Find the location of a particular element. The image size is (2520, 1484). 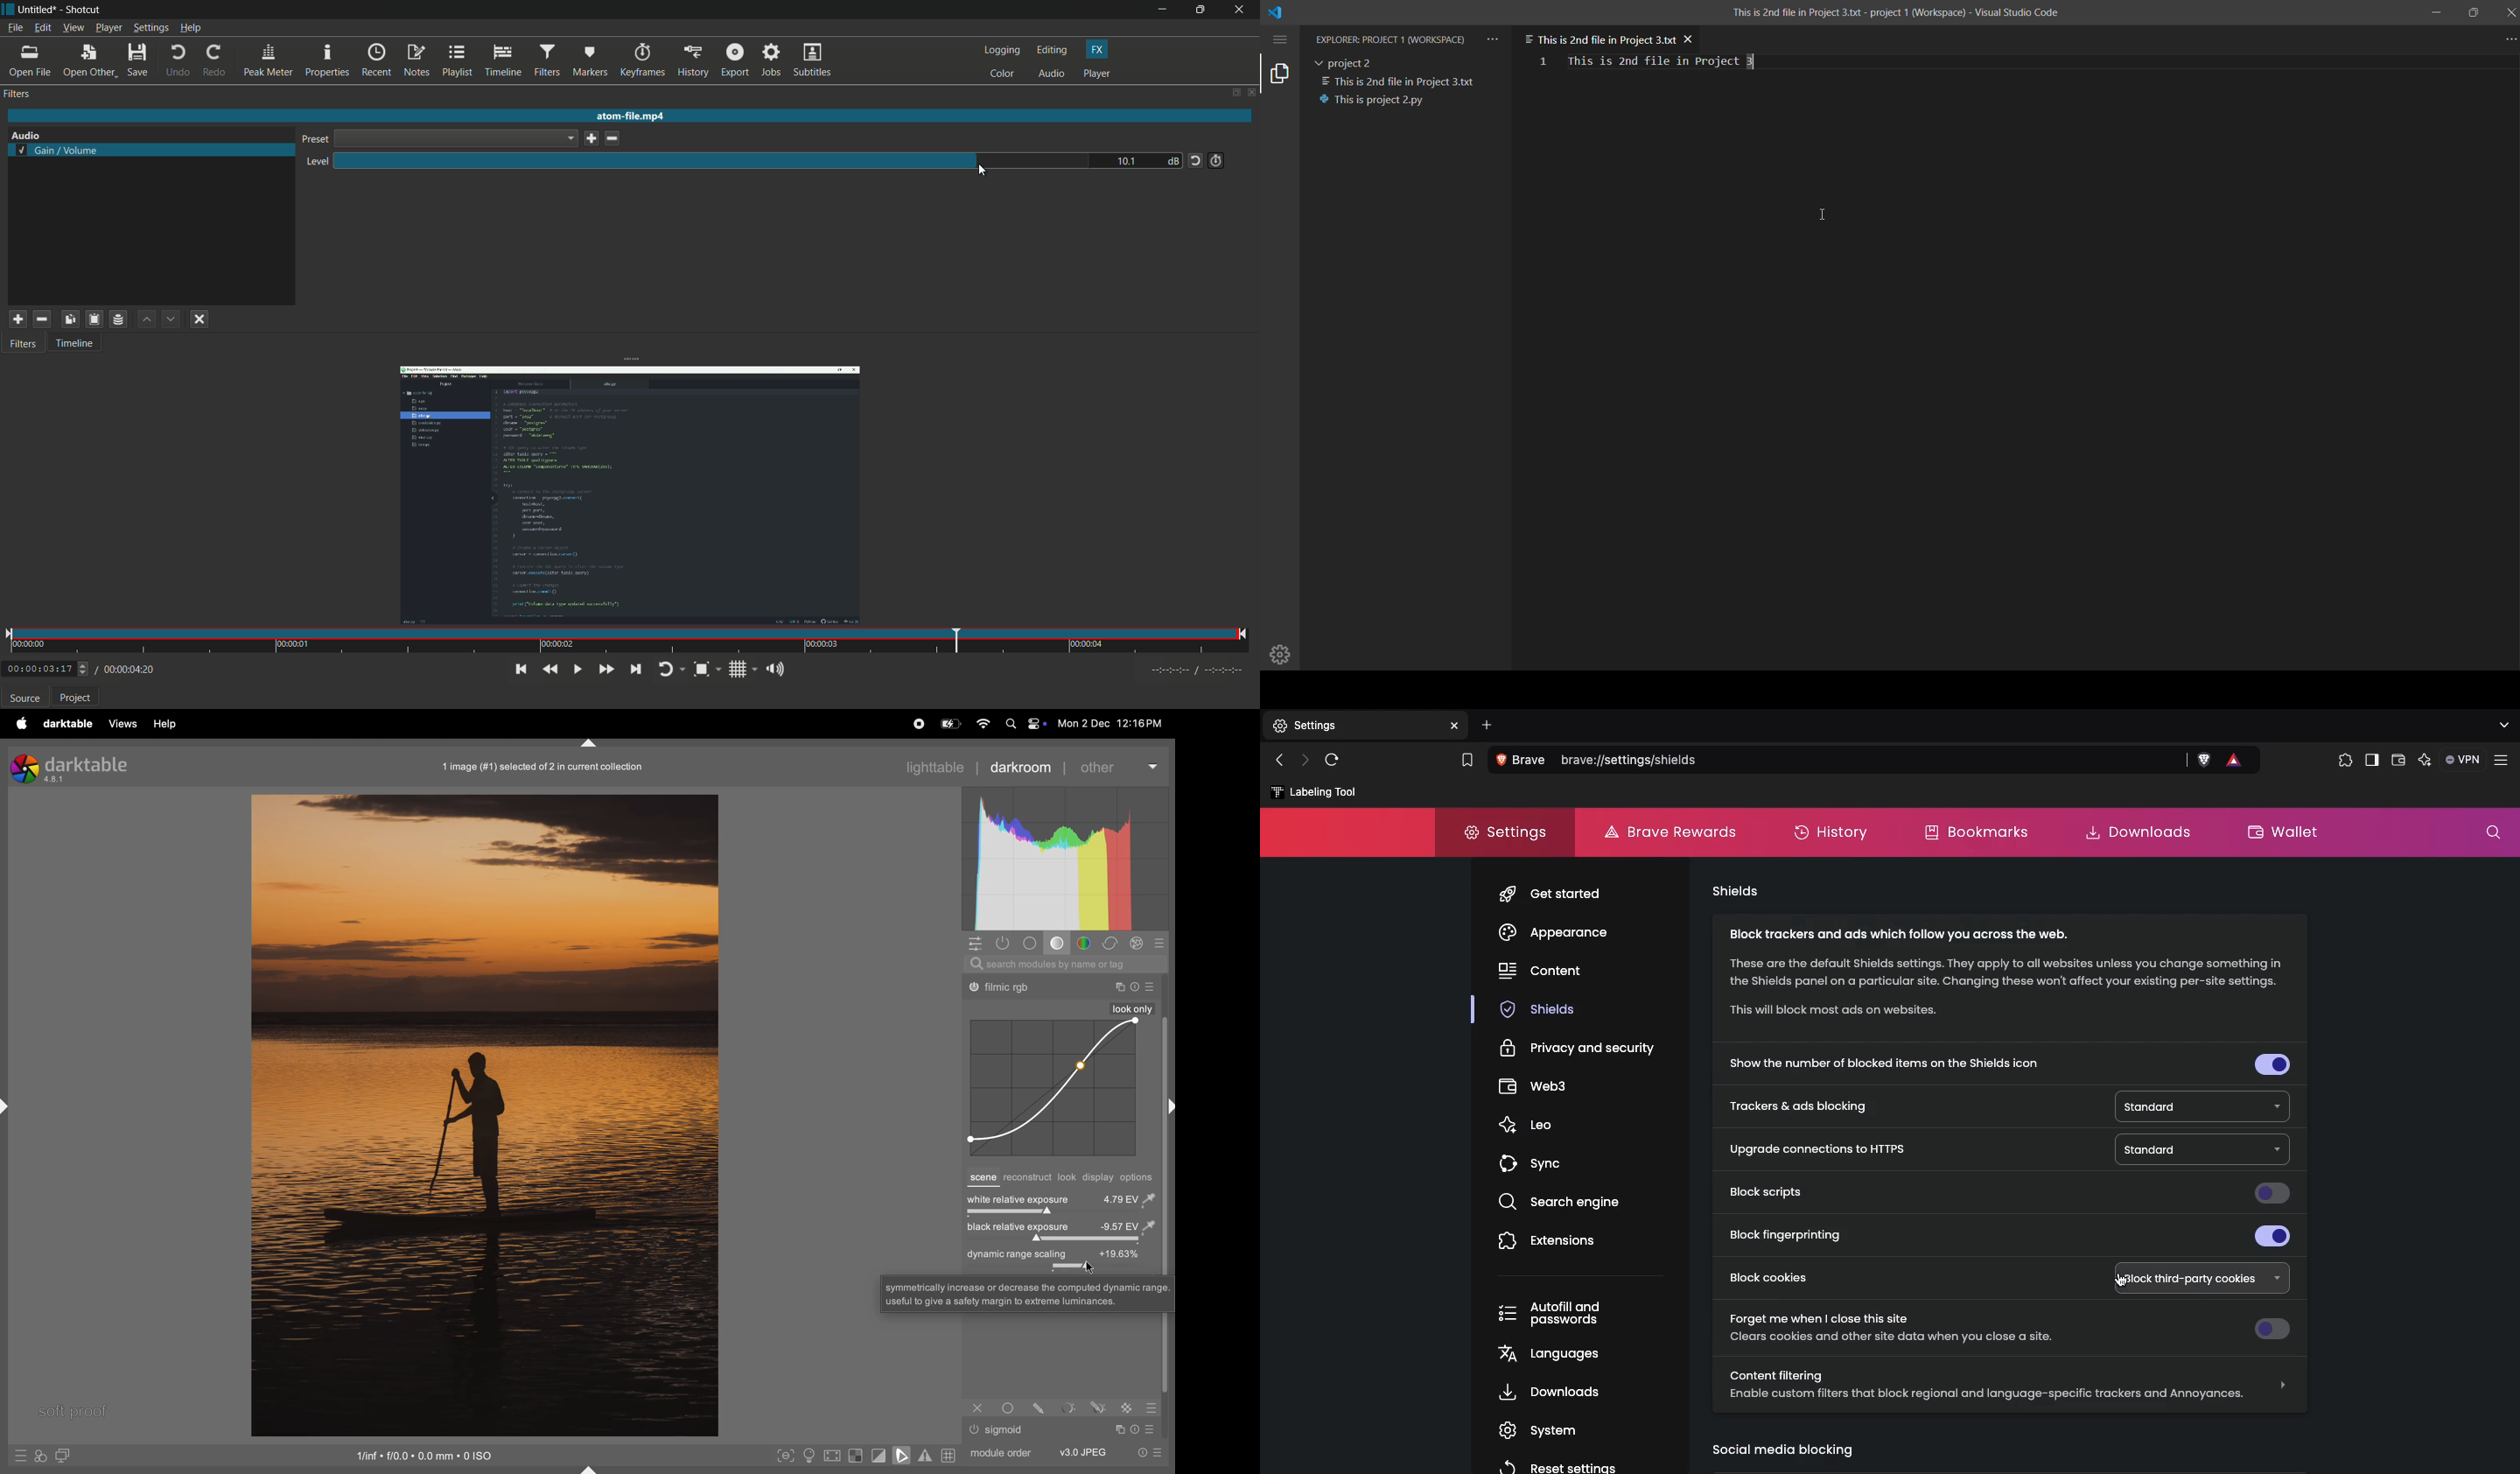

save filter set is located at coordinates (119, 318).